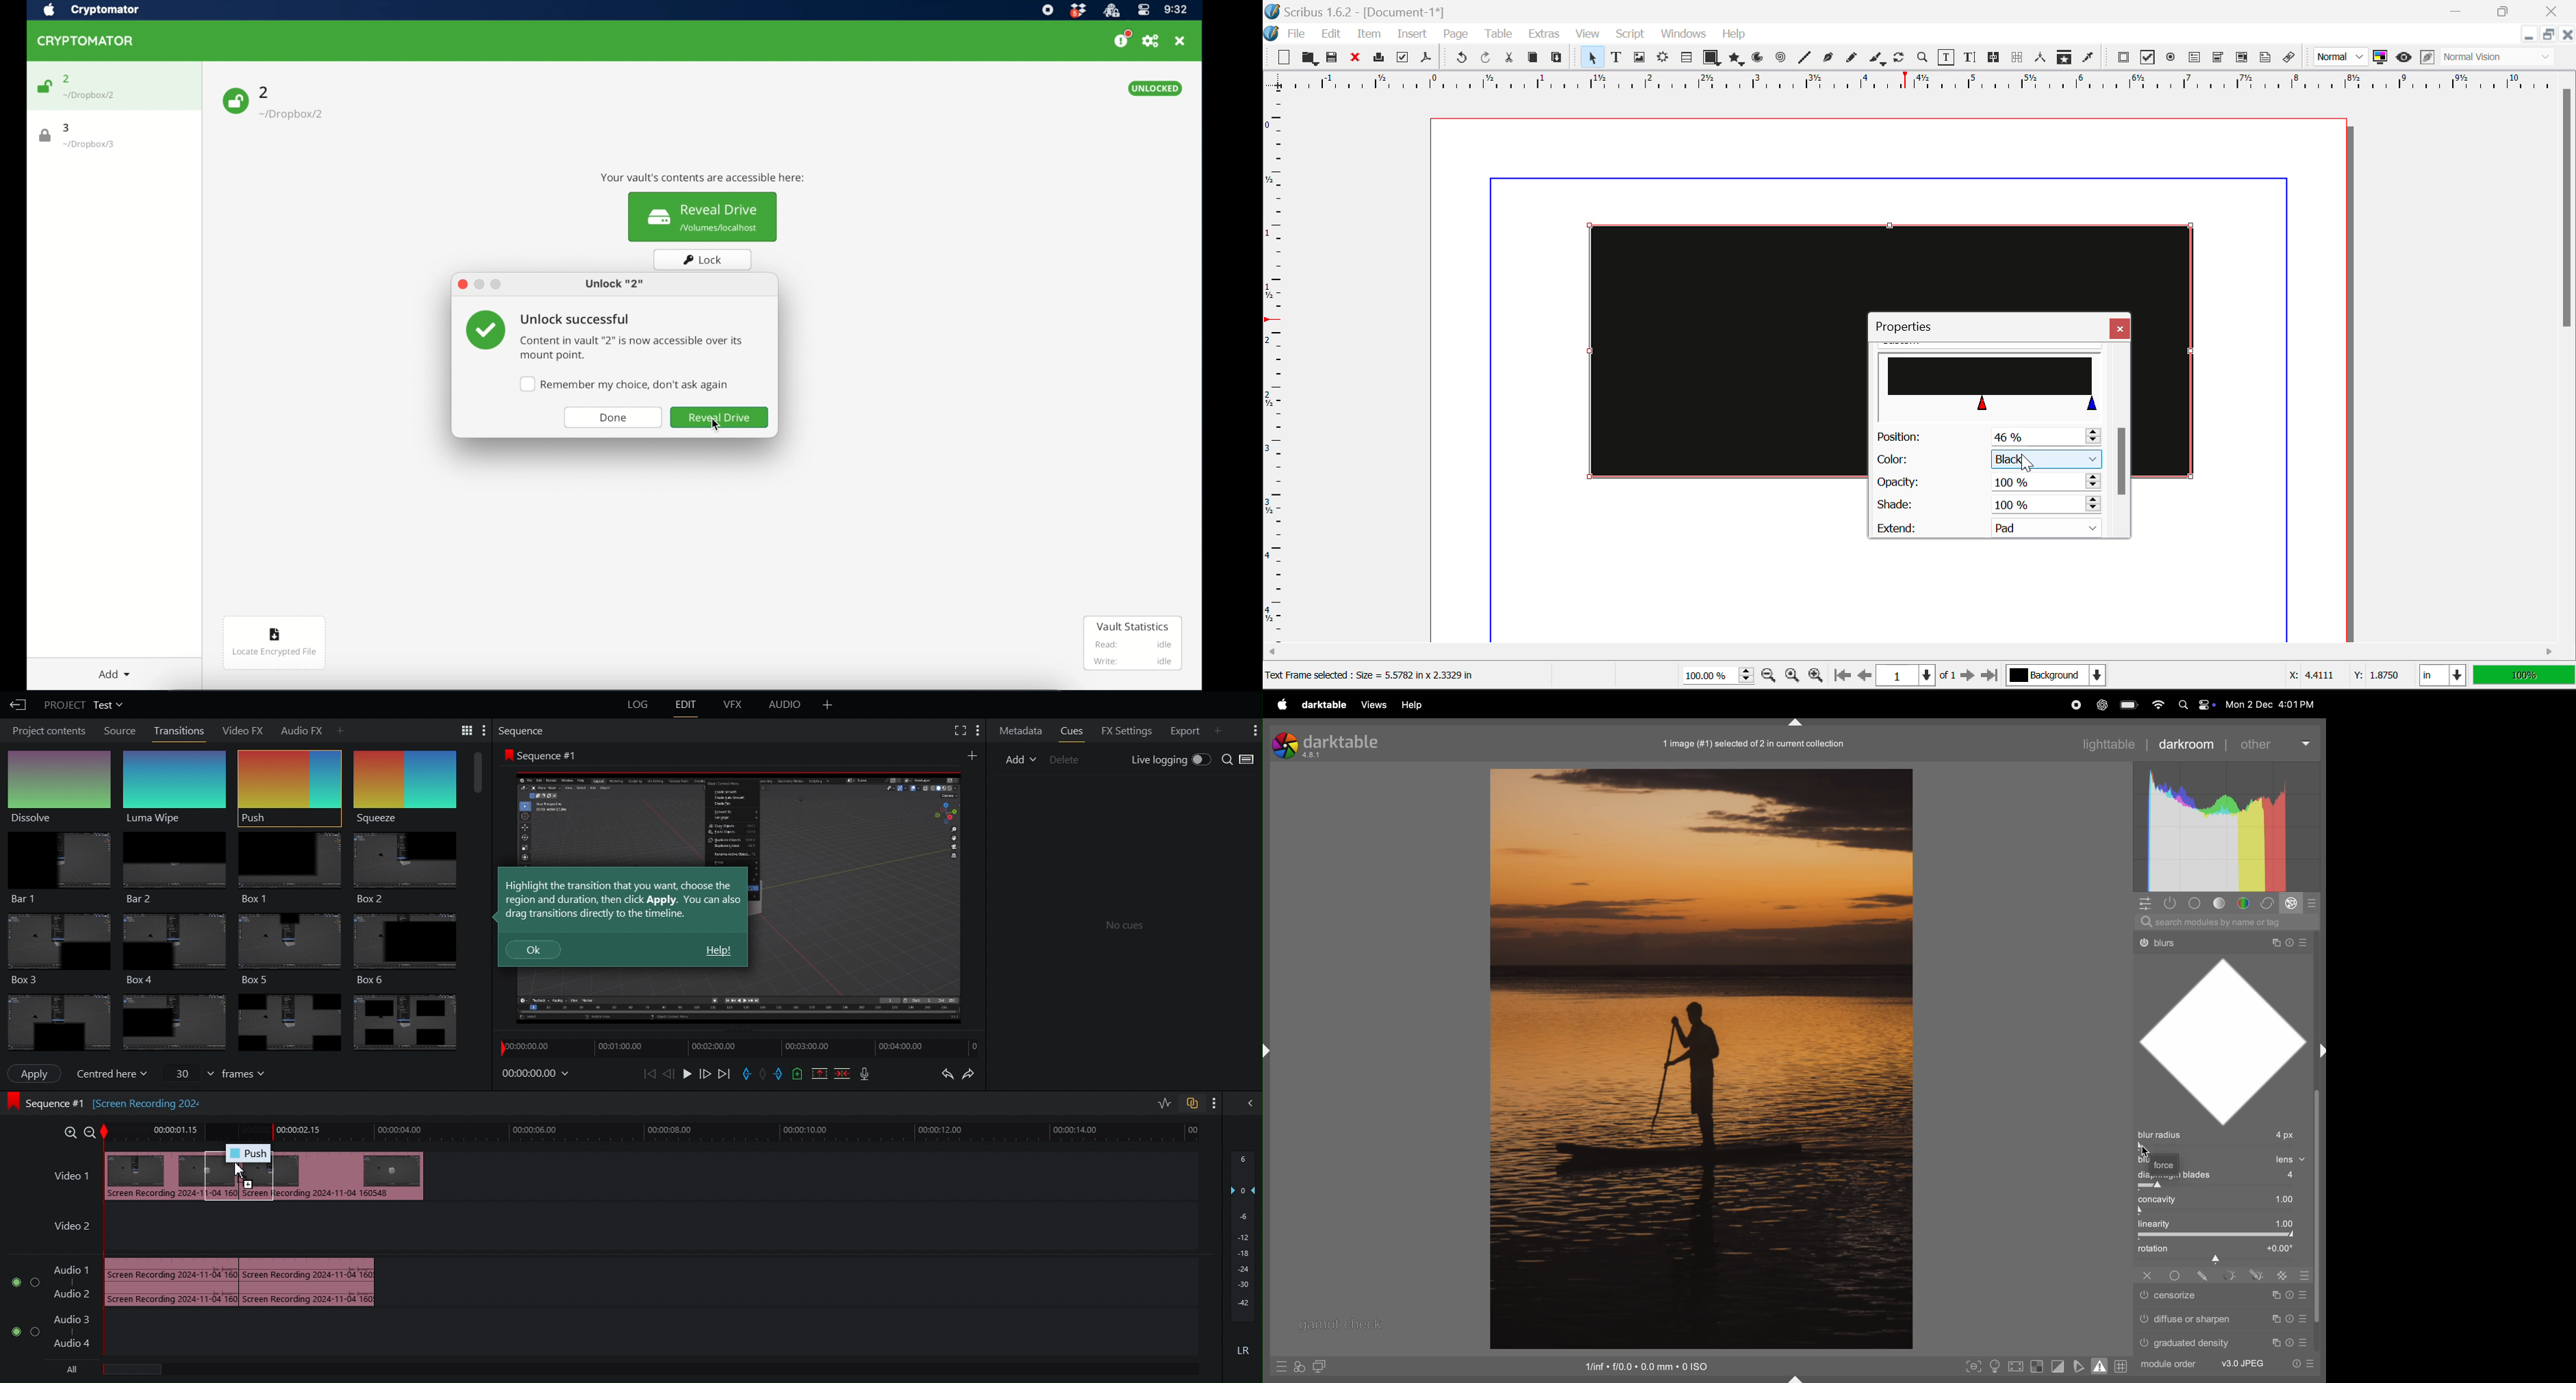 The image size is (2576, 1400). Describe the element at coordinates (2064, 59) in the screenshot. I see `Copy Item Properties` at that location.